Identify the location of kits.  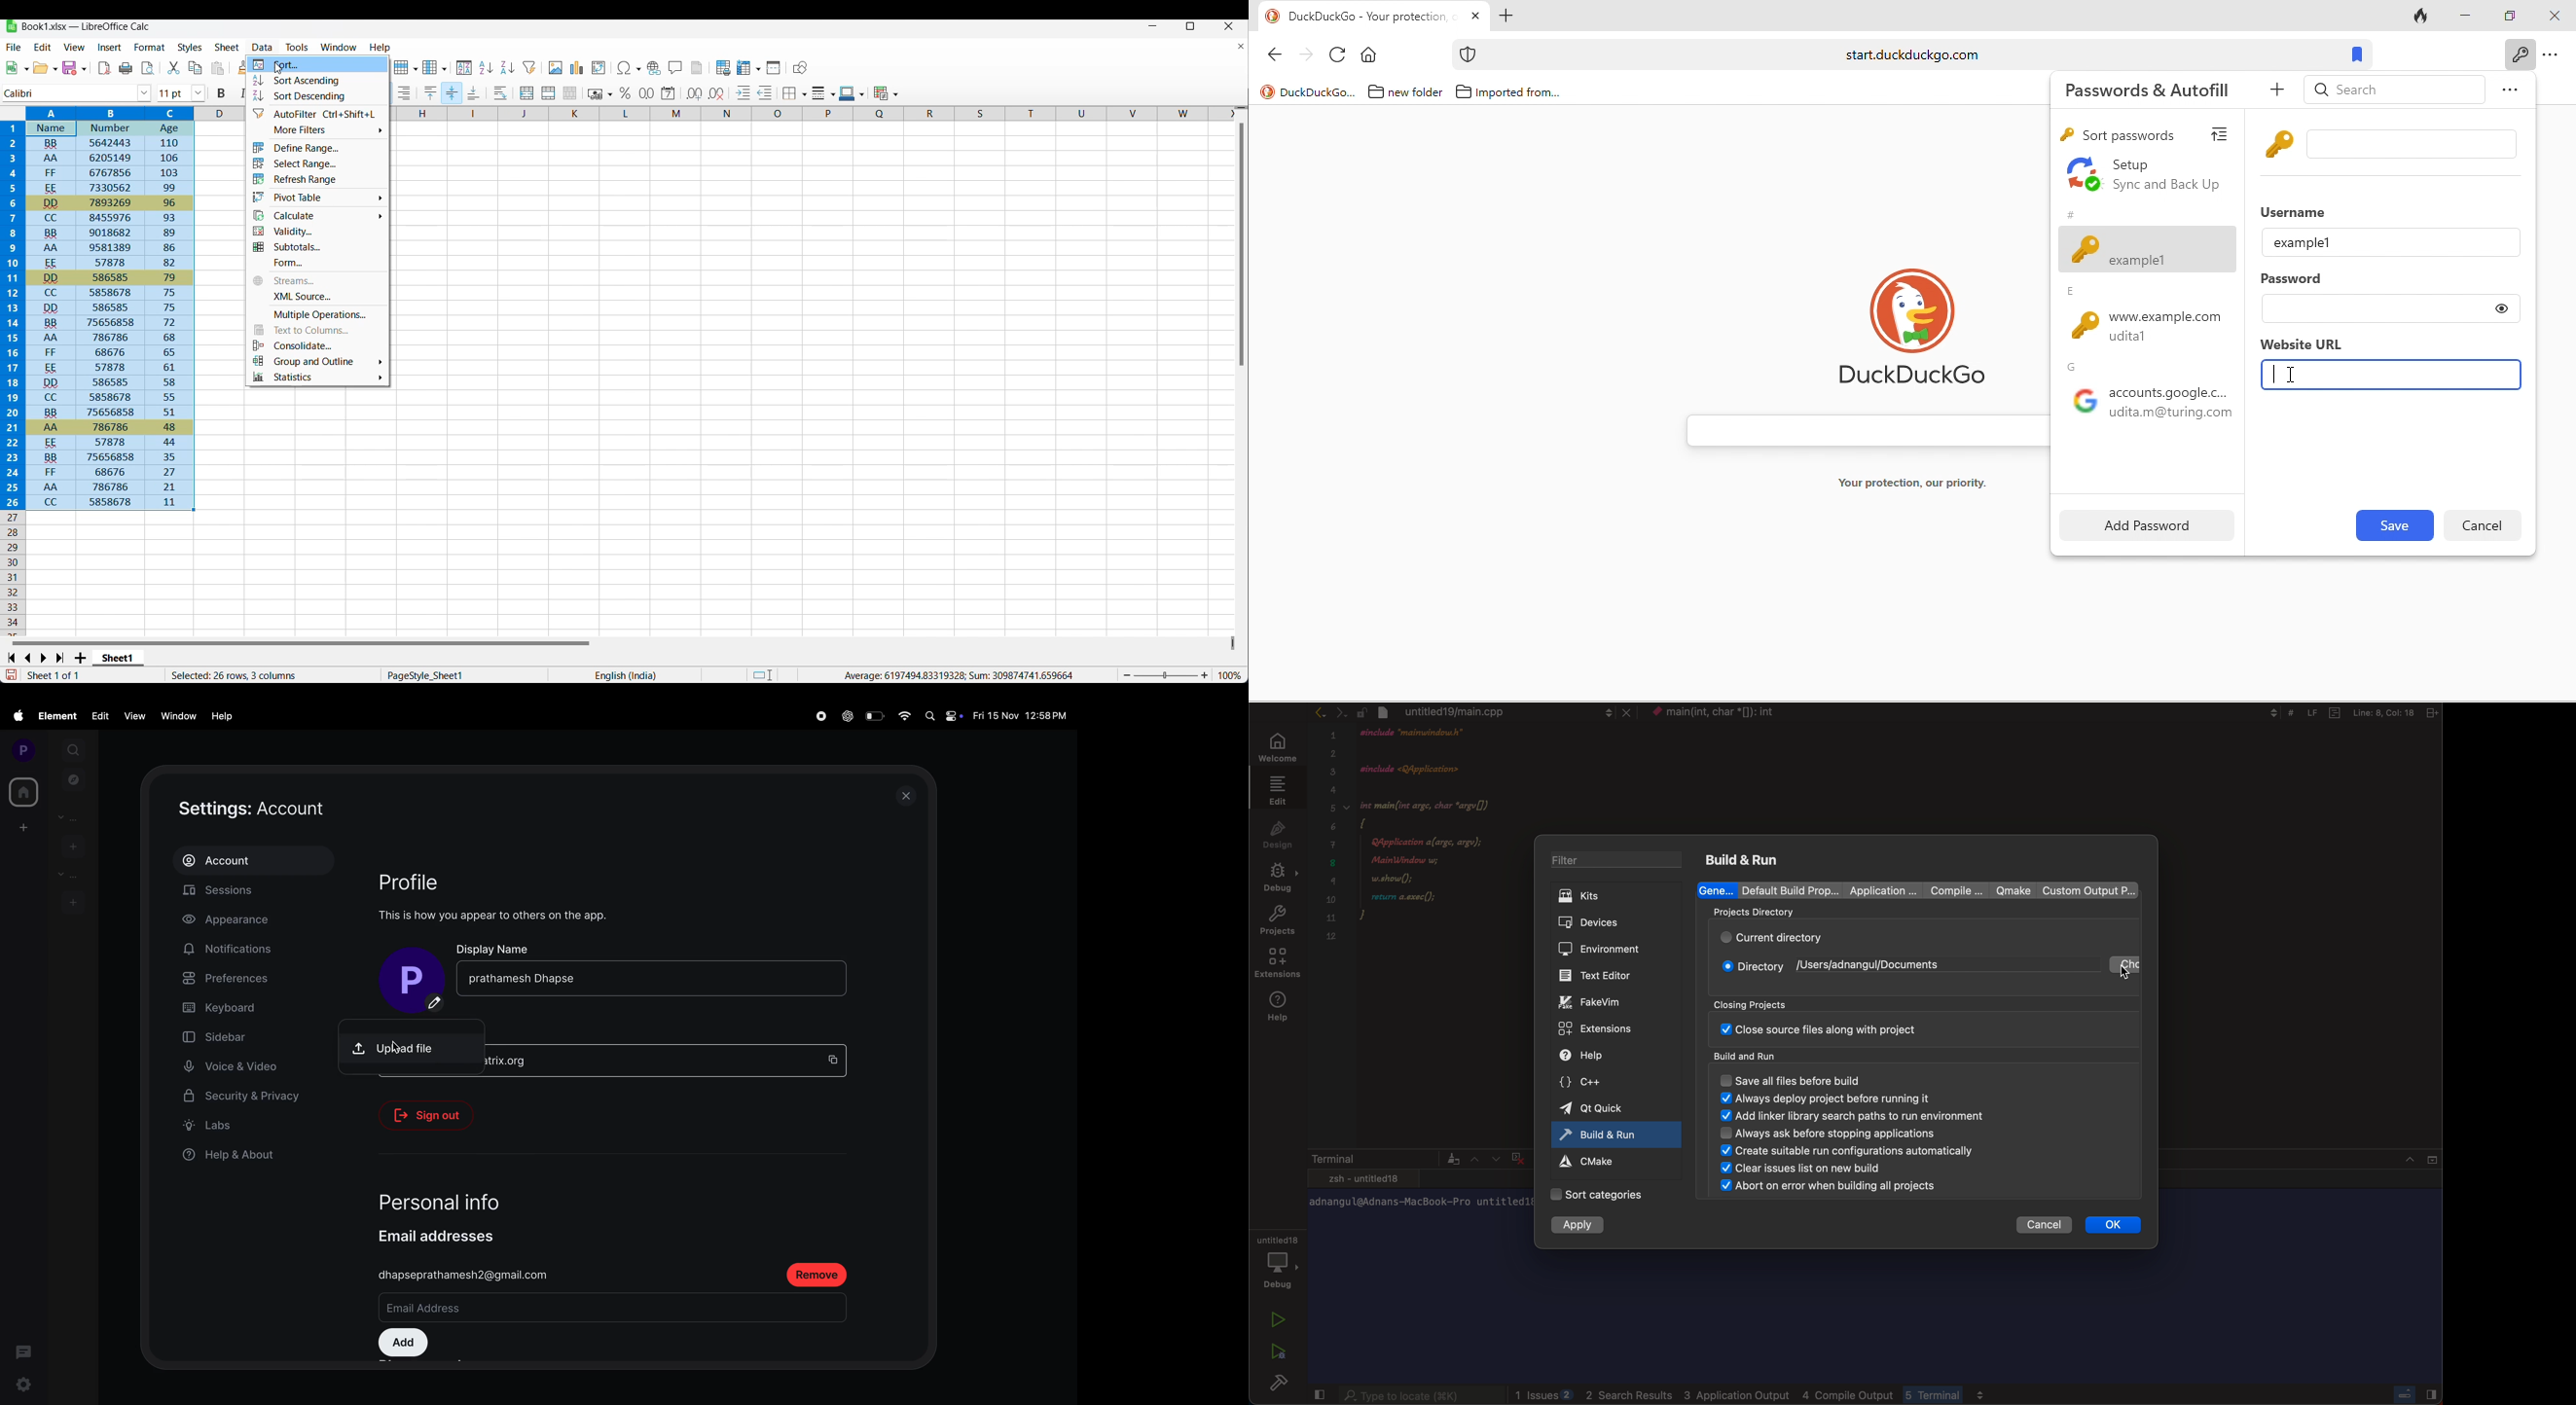
(1616, 895).